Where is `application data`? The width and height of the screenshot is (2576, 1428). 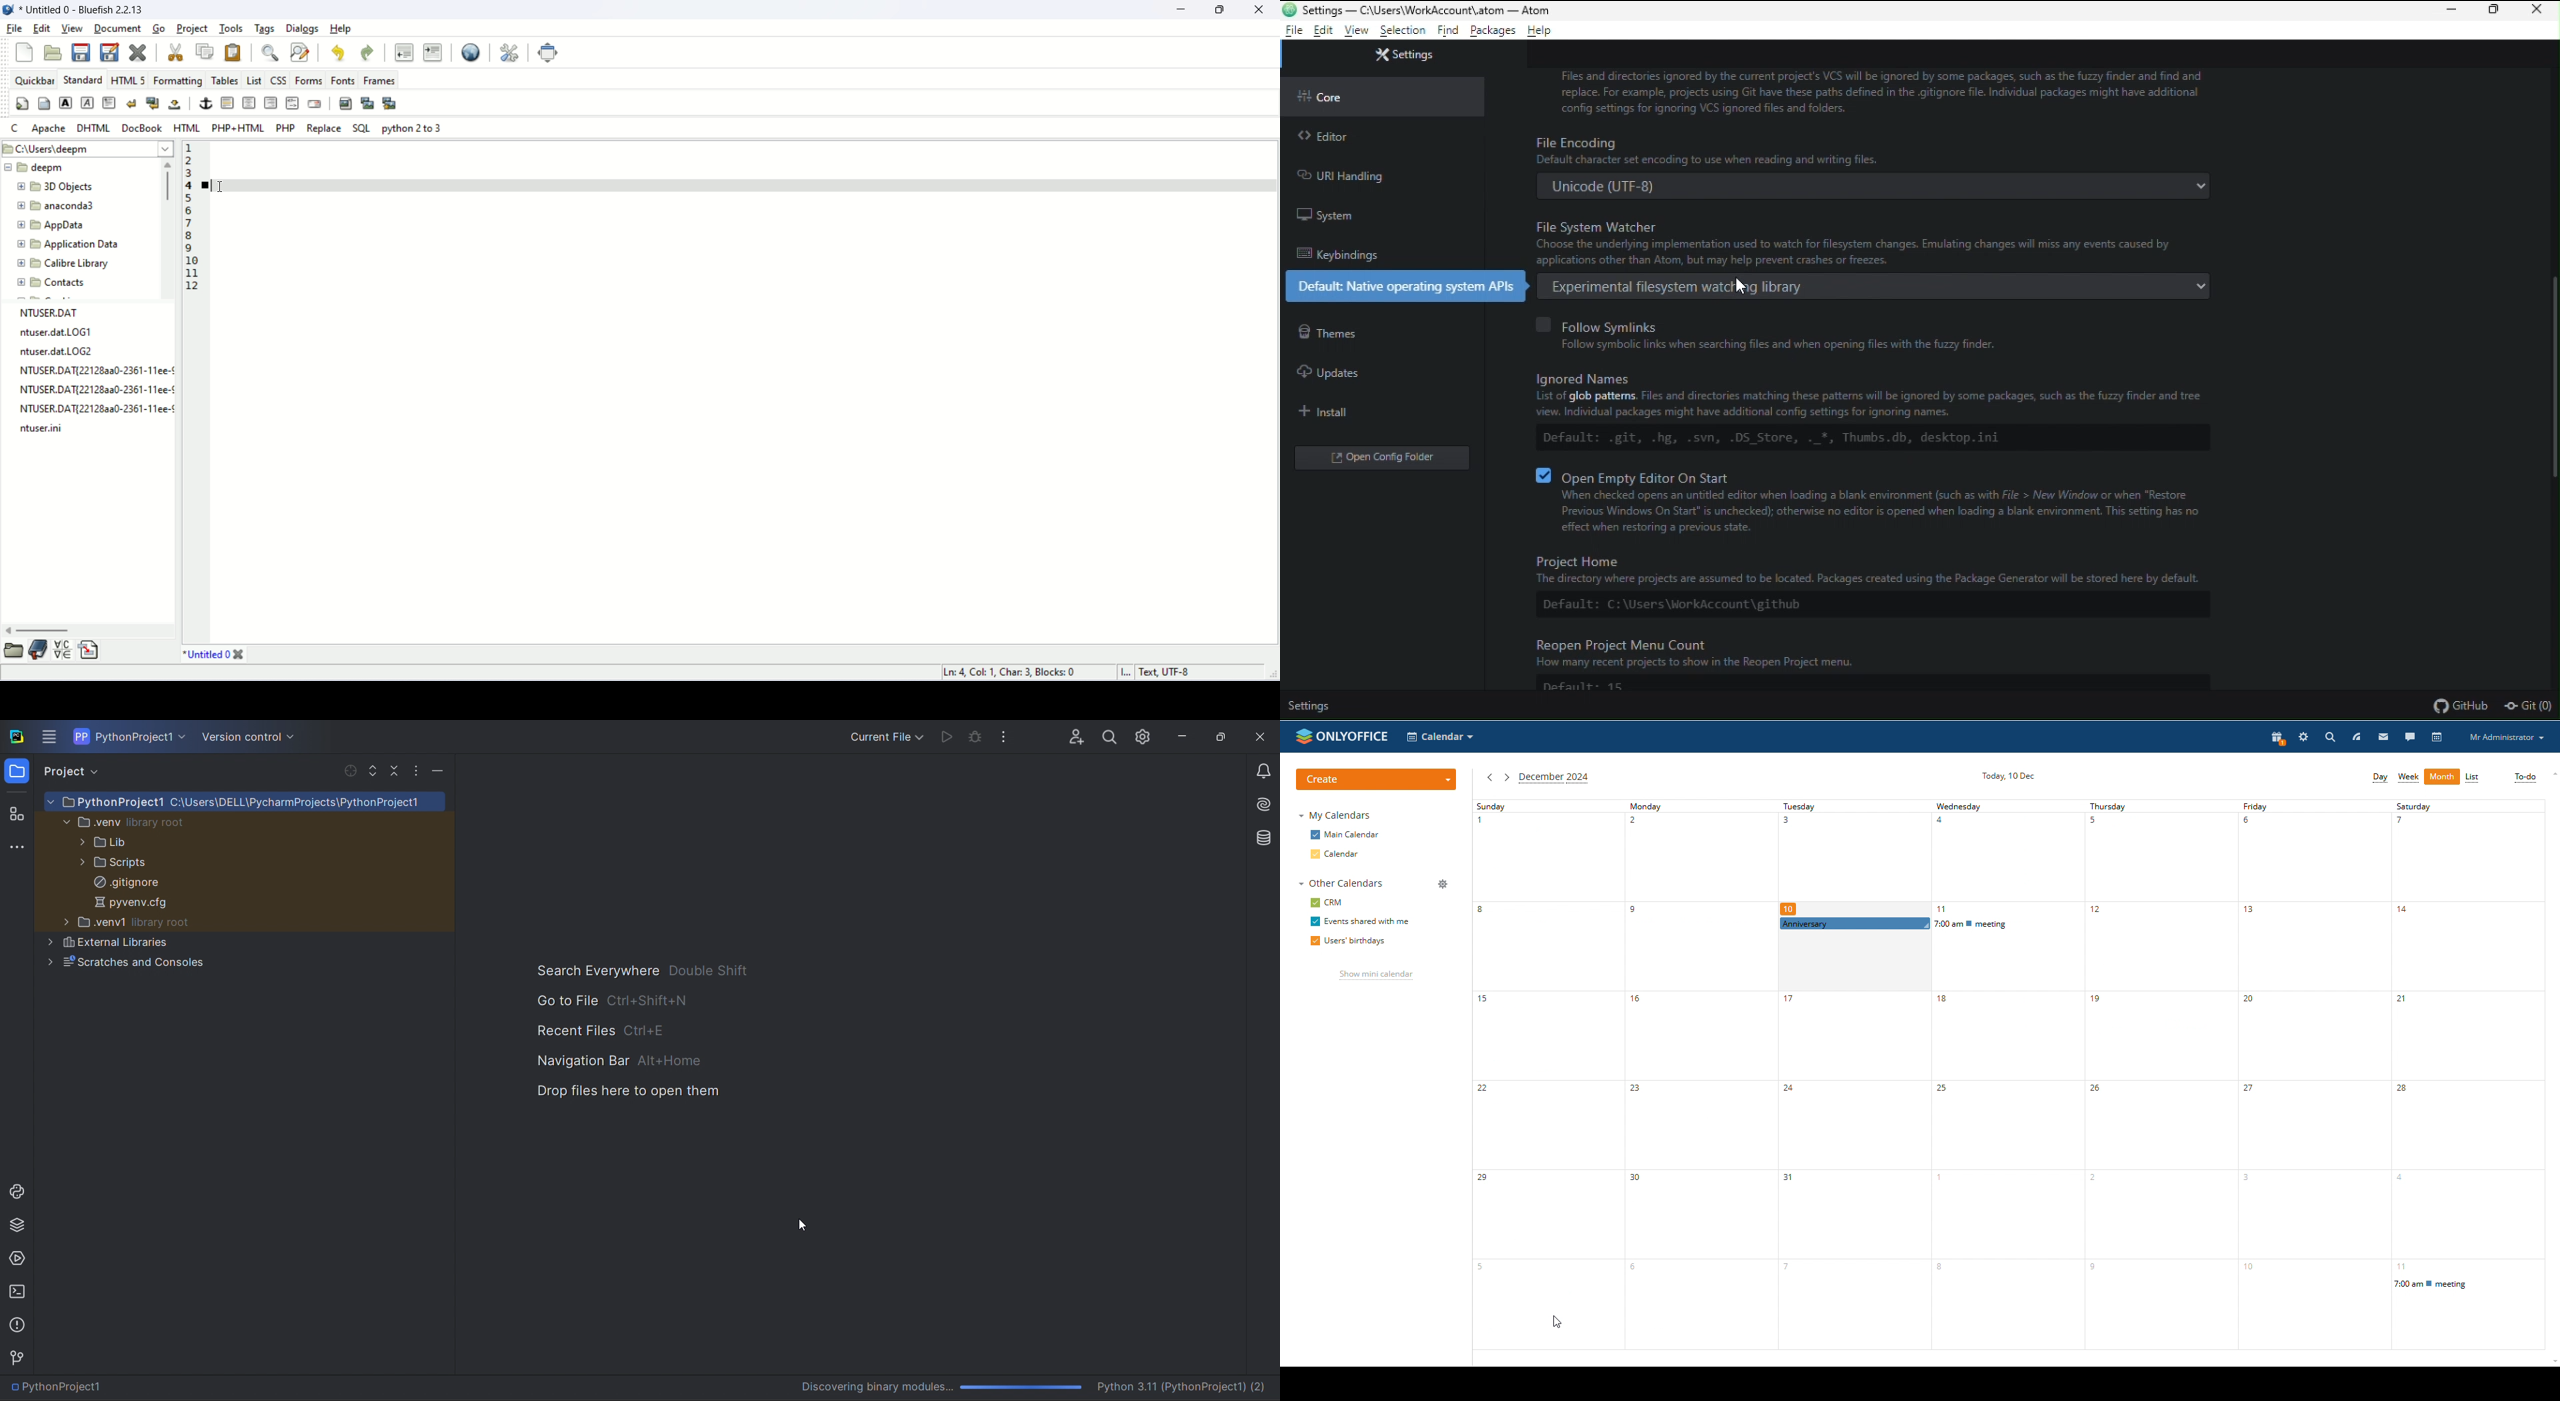
application data is located at coordinates (66, 245).